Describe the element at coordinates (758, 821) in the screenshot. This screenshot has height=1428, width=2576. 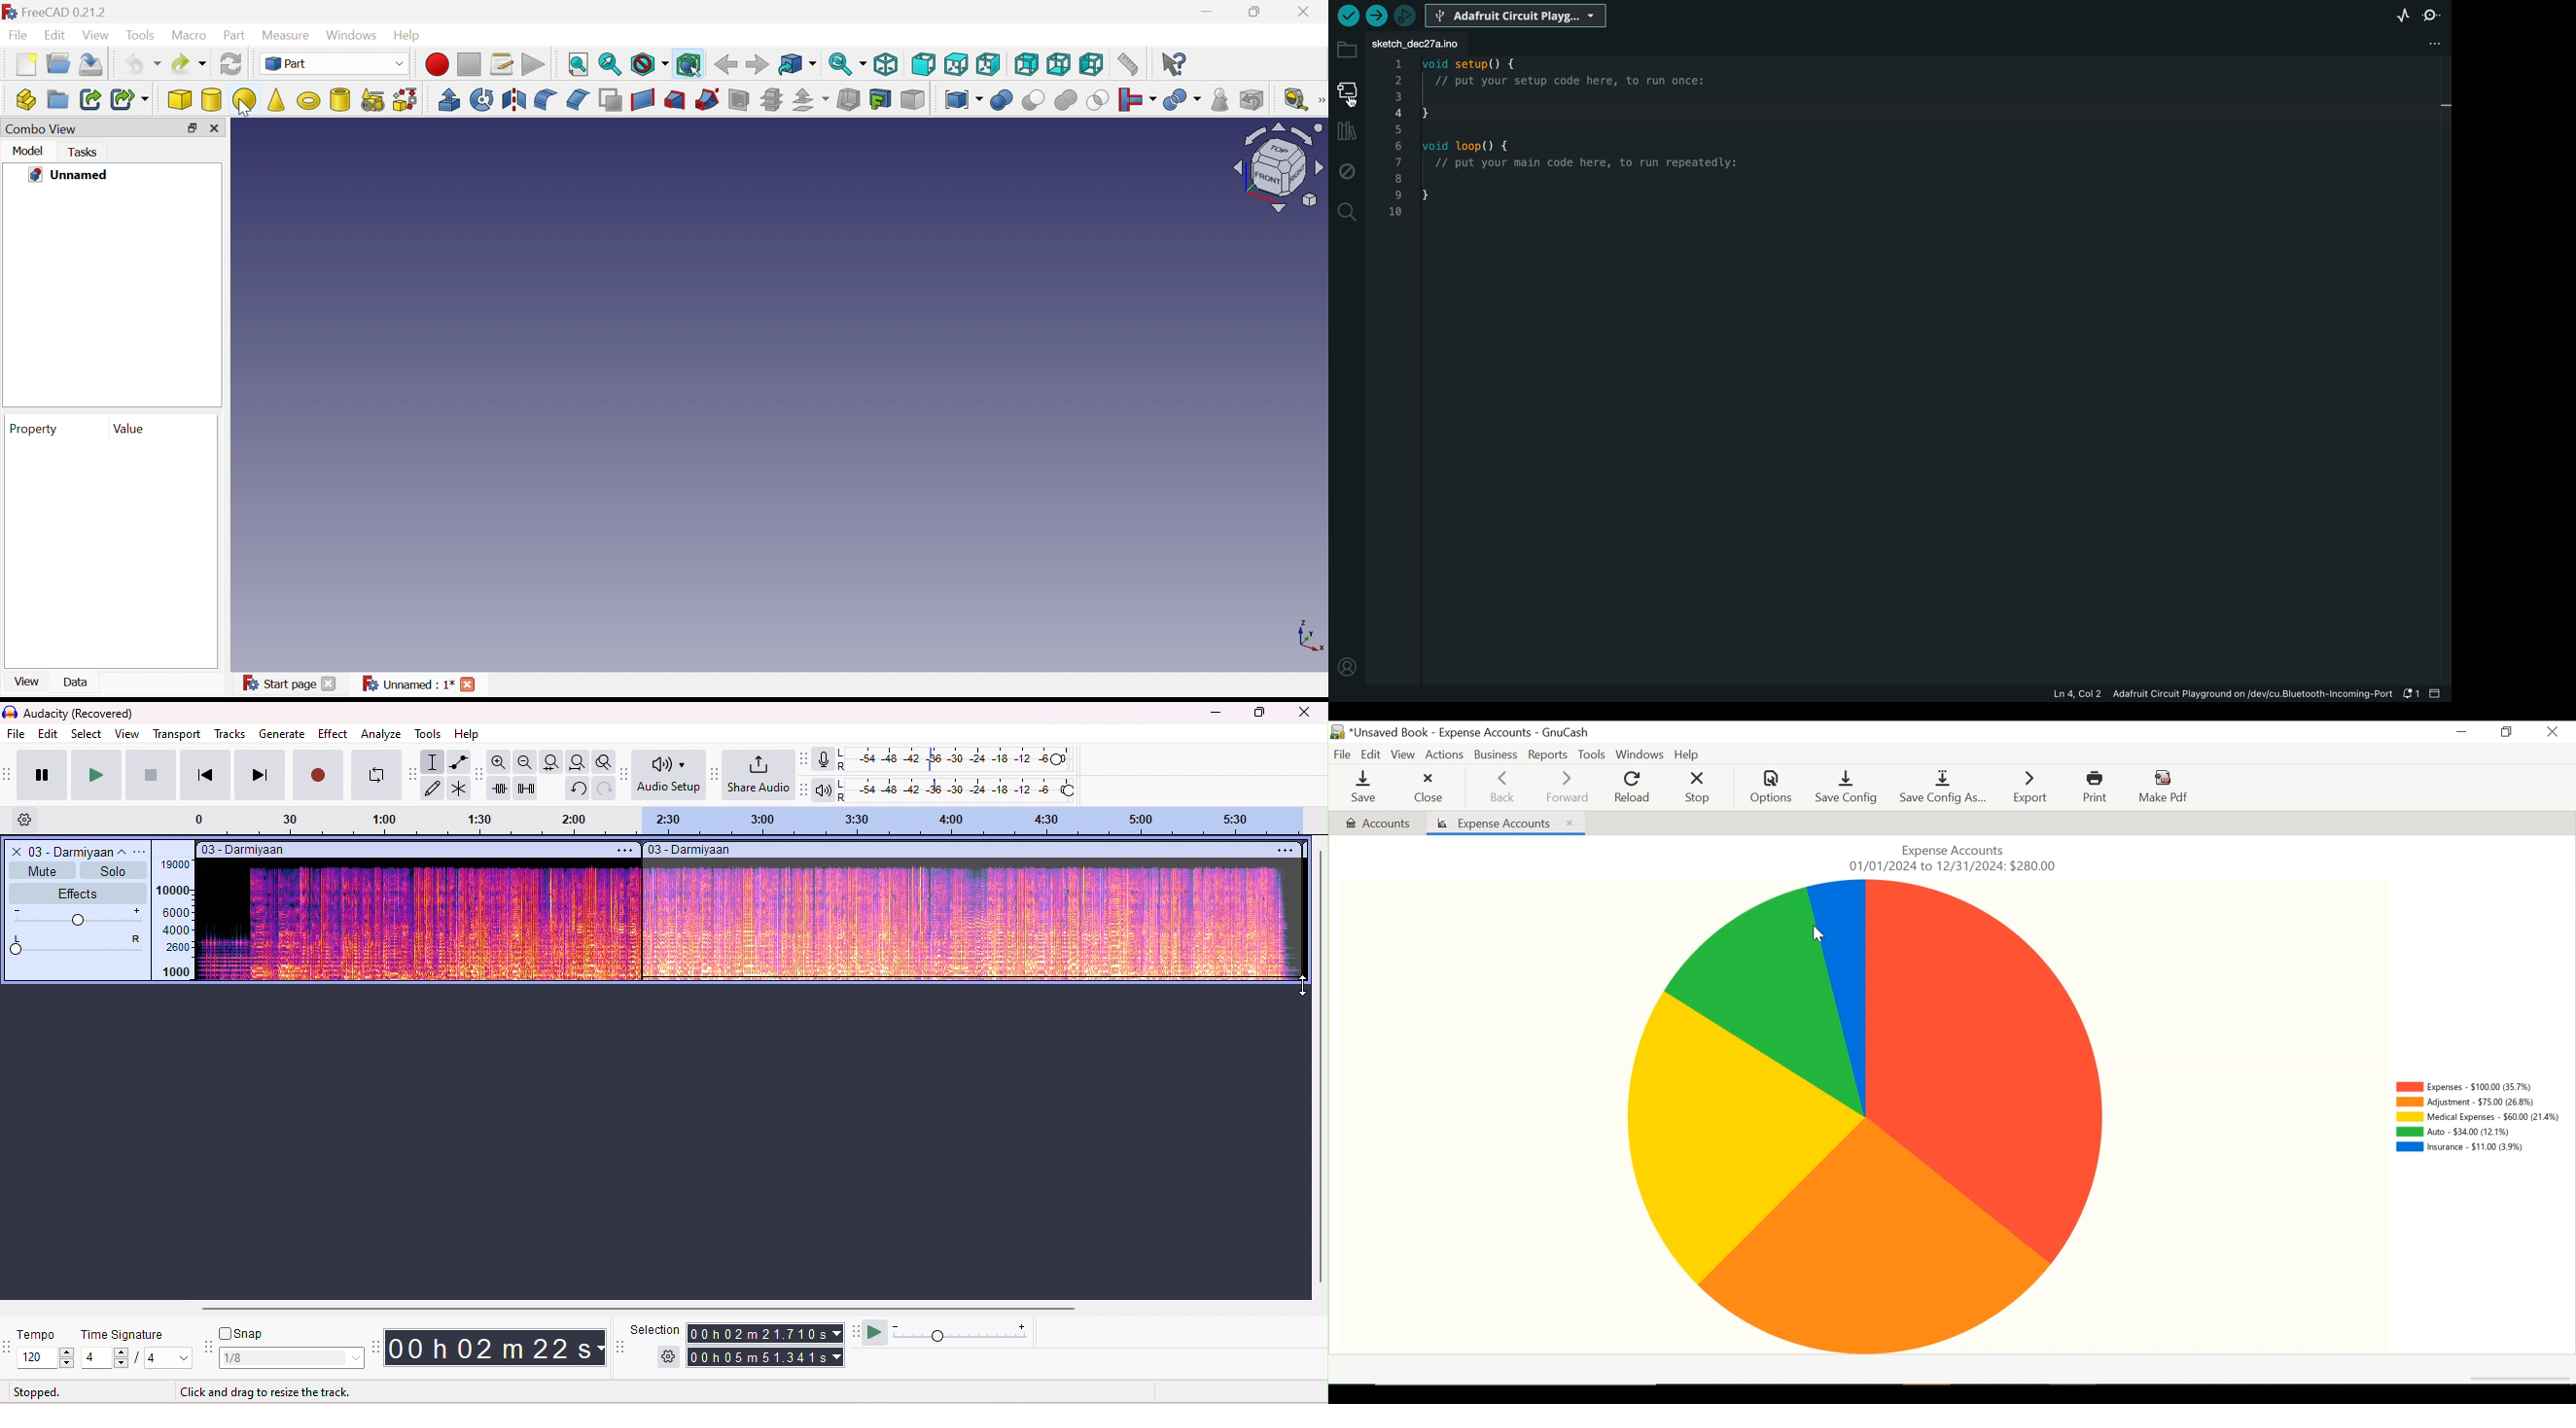
I see `timeline` at that location.